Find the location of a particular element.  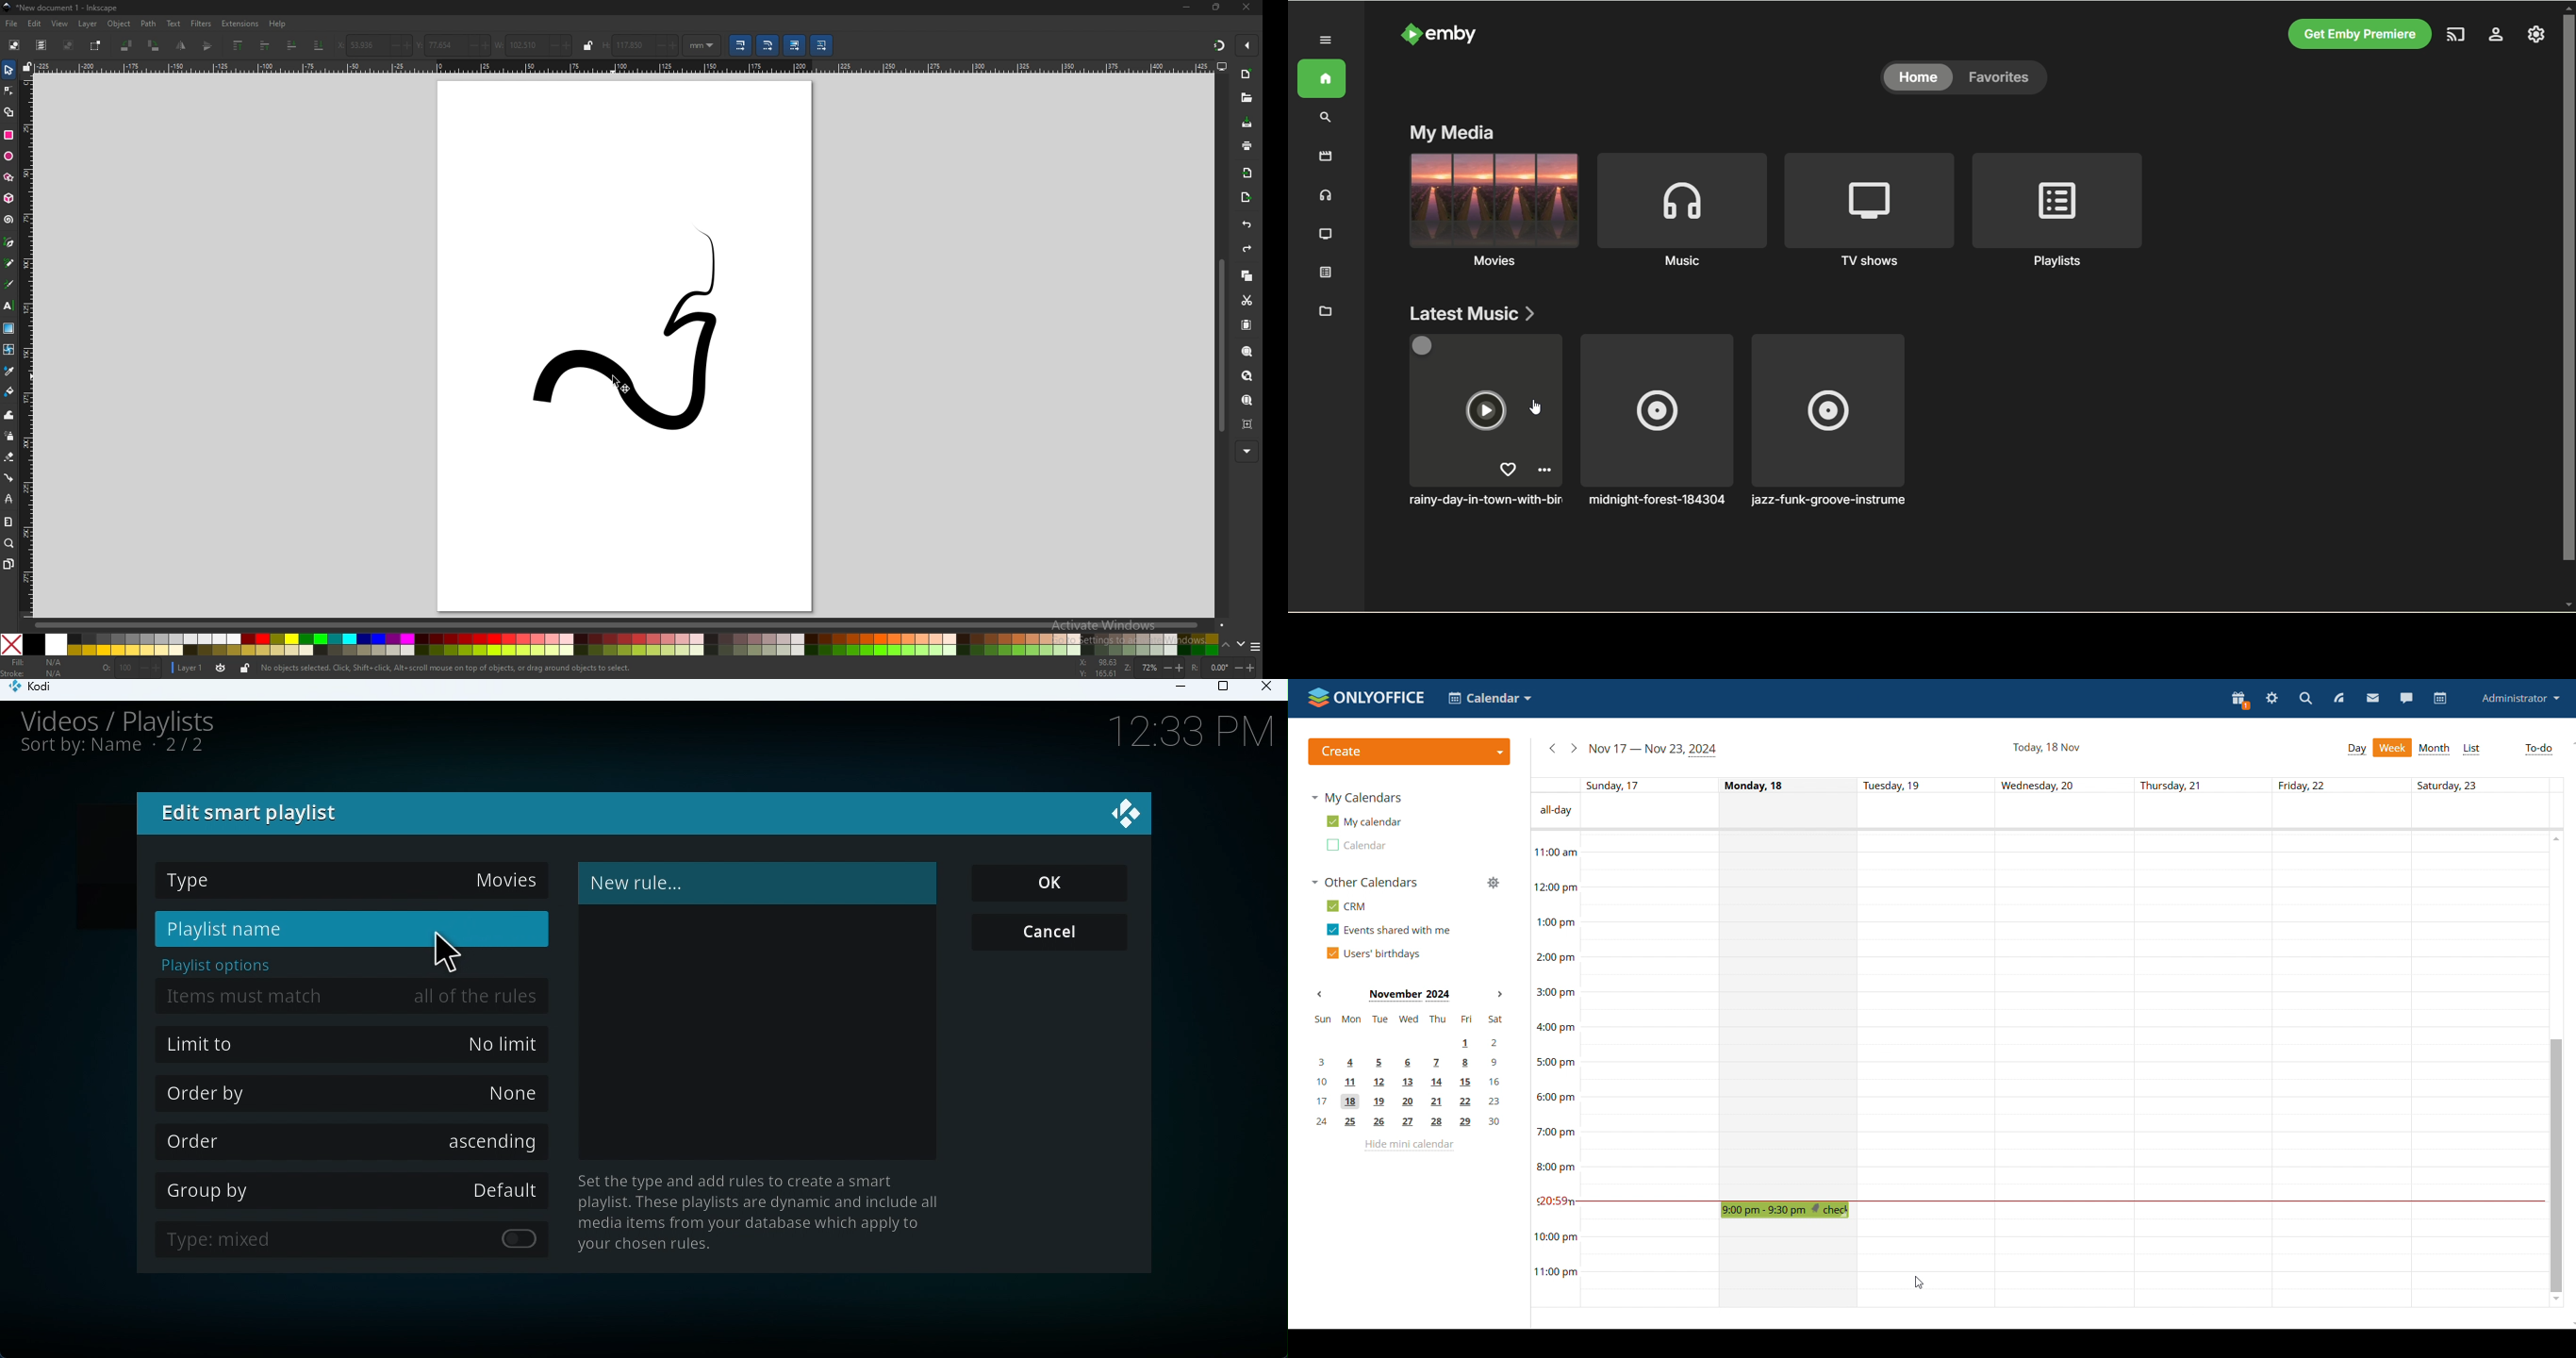

MOUSE POINTER is located at coordinates (626, 386).